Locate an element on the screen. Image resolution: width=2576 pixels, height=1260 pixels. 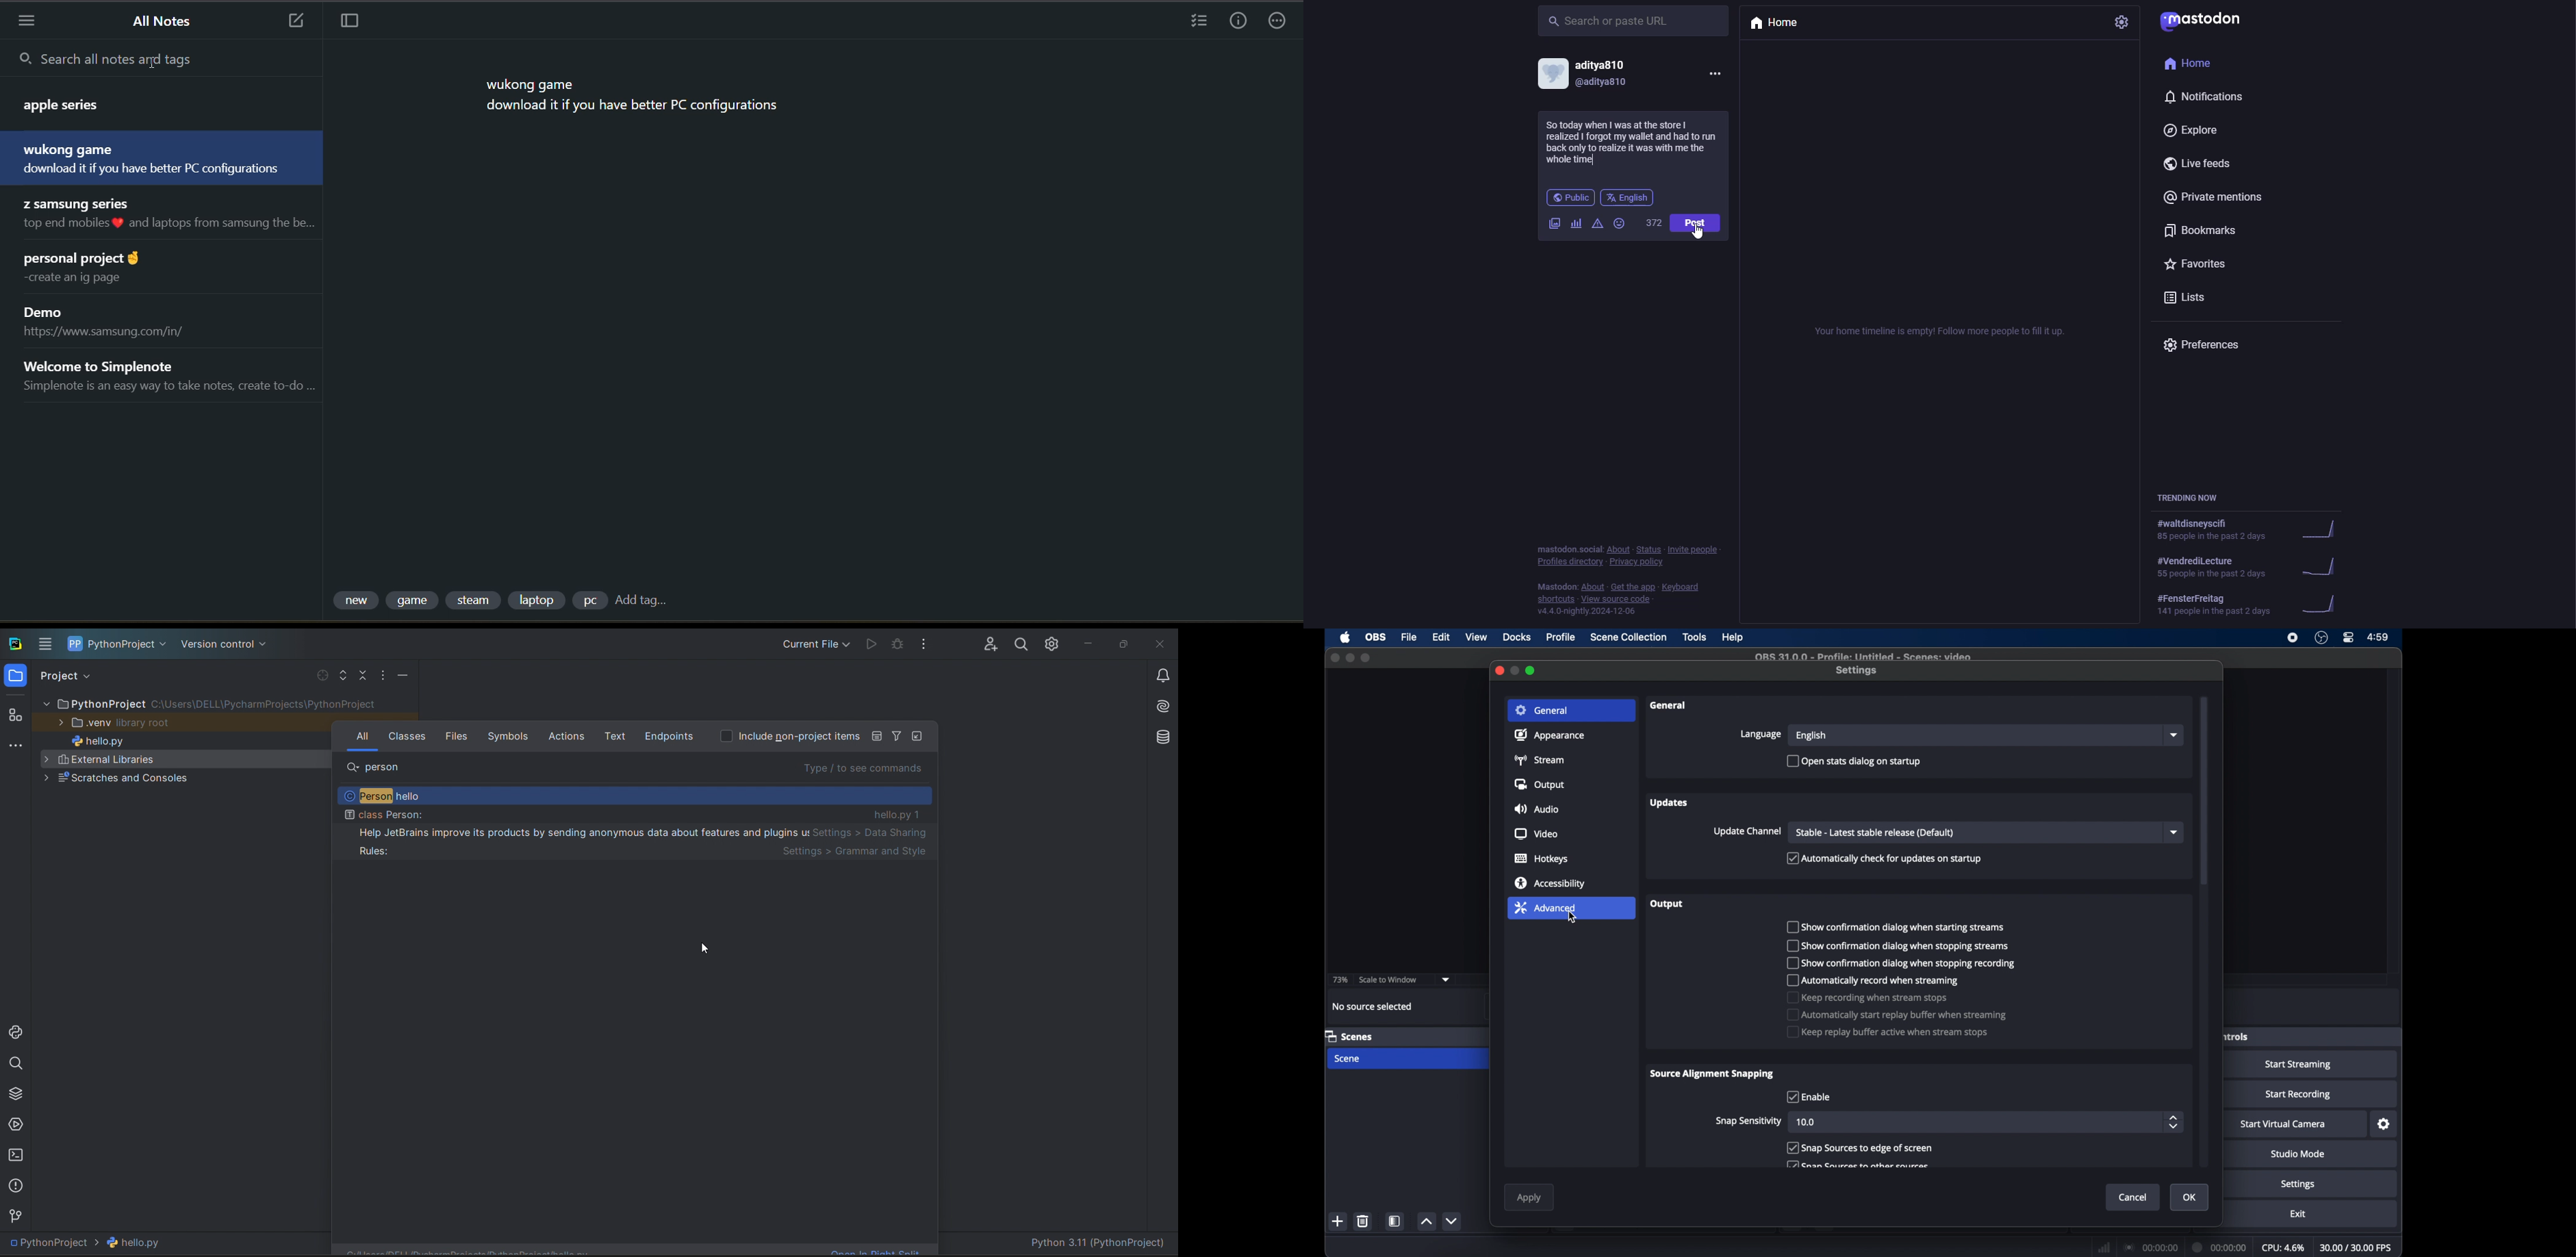
settings is located at coordinates (1857, 671).